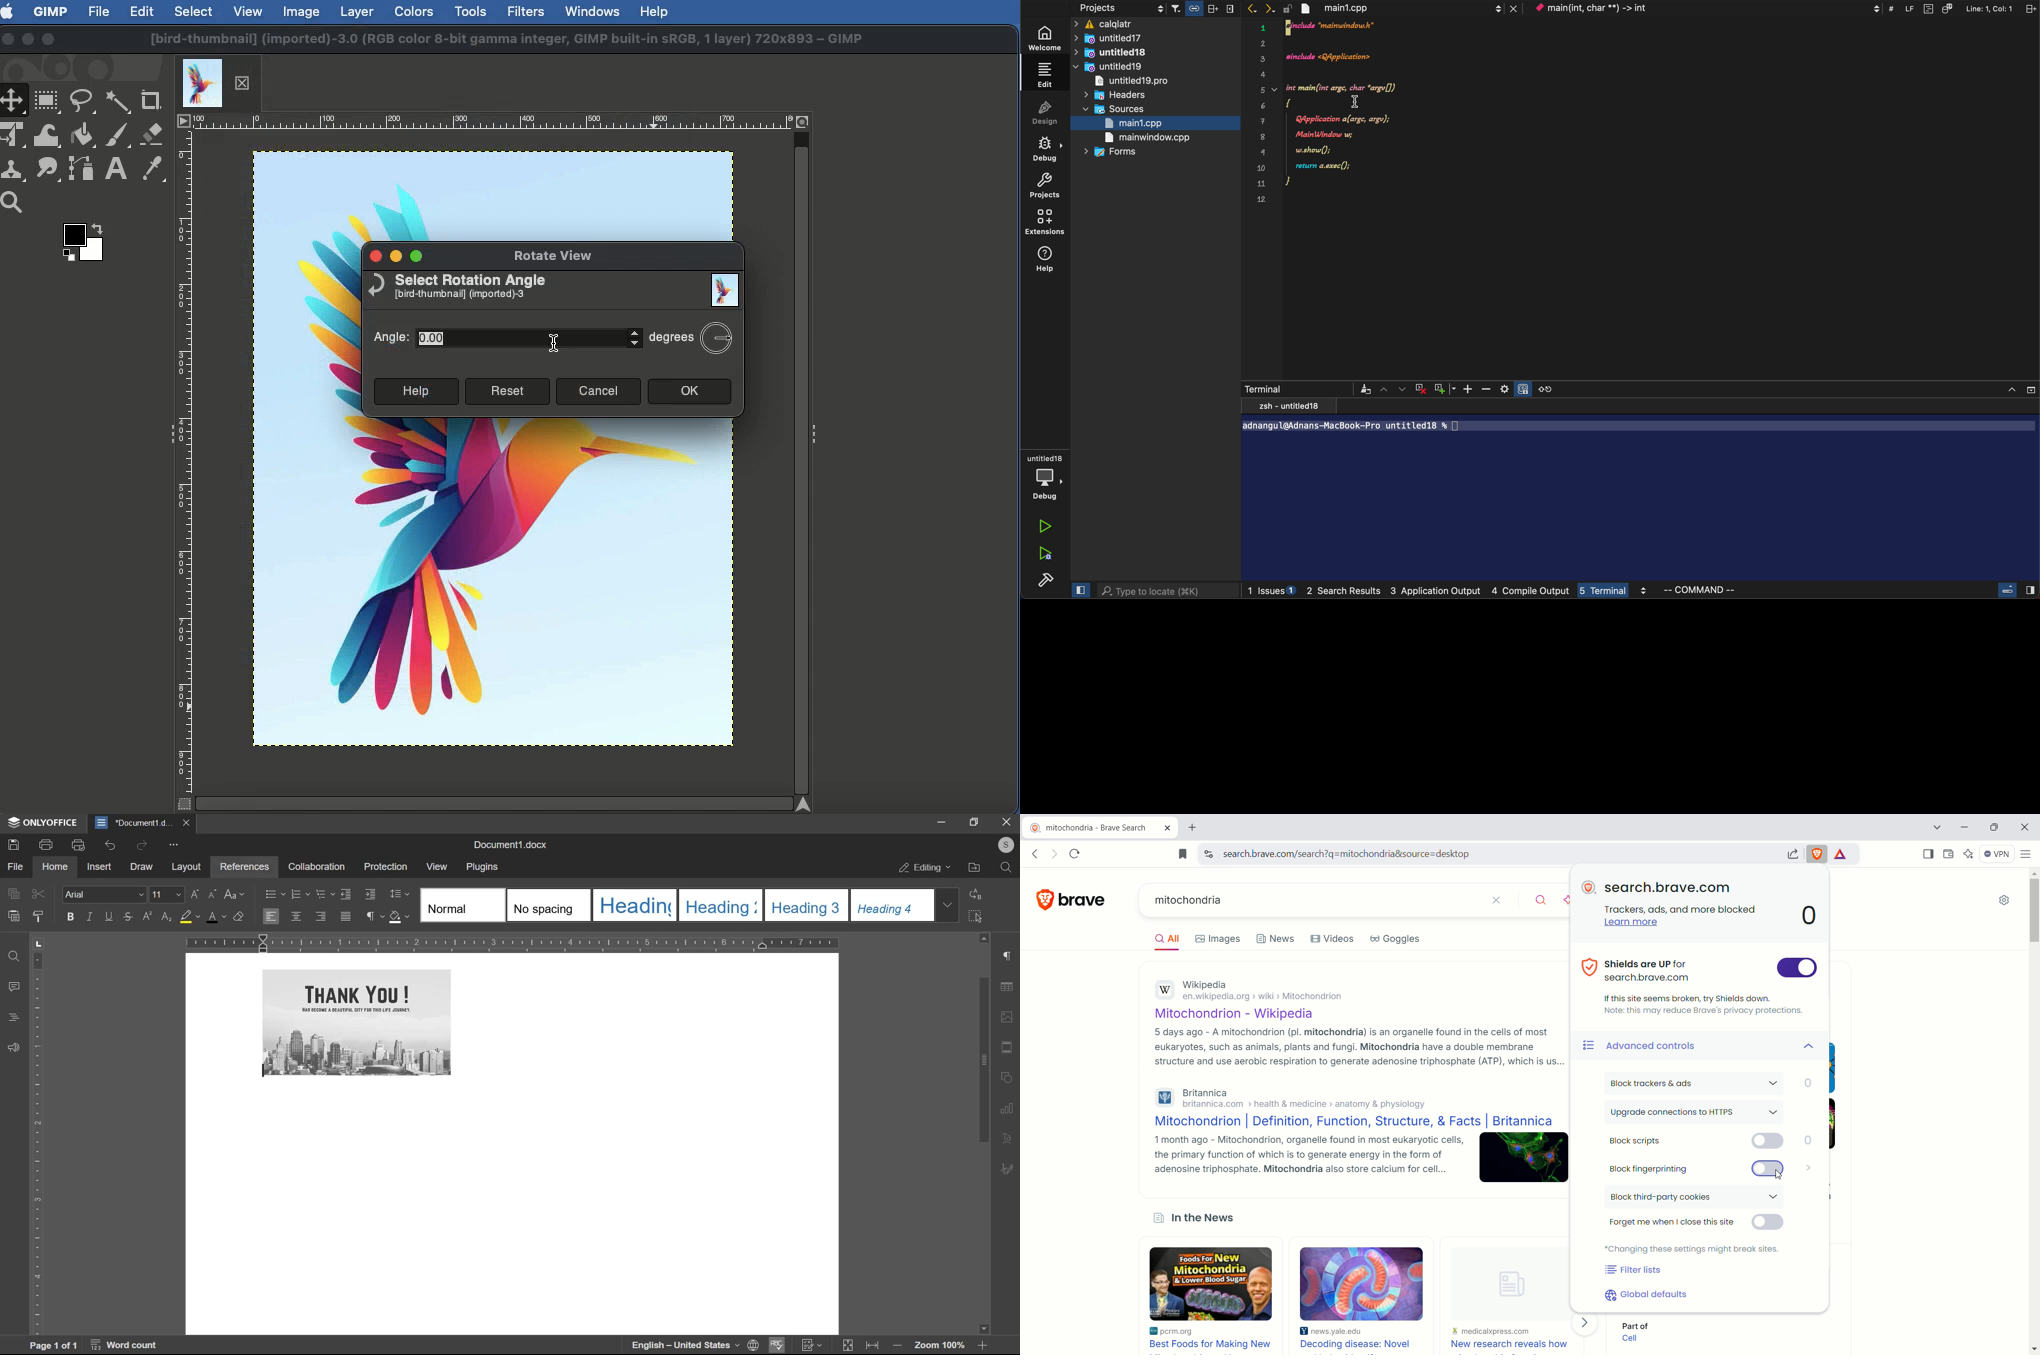 This screenshot has height=1372, width=2044. Describe the element at coordinates (1110, 67) in the screenshot. I see `untitled19` at that location.